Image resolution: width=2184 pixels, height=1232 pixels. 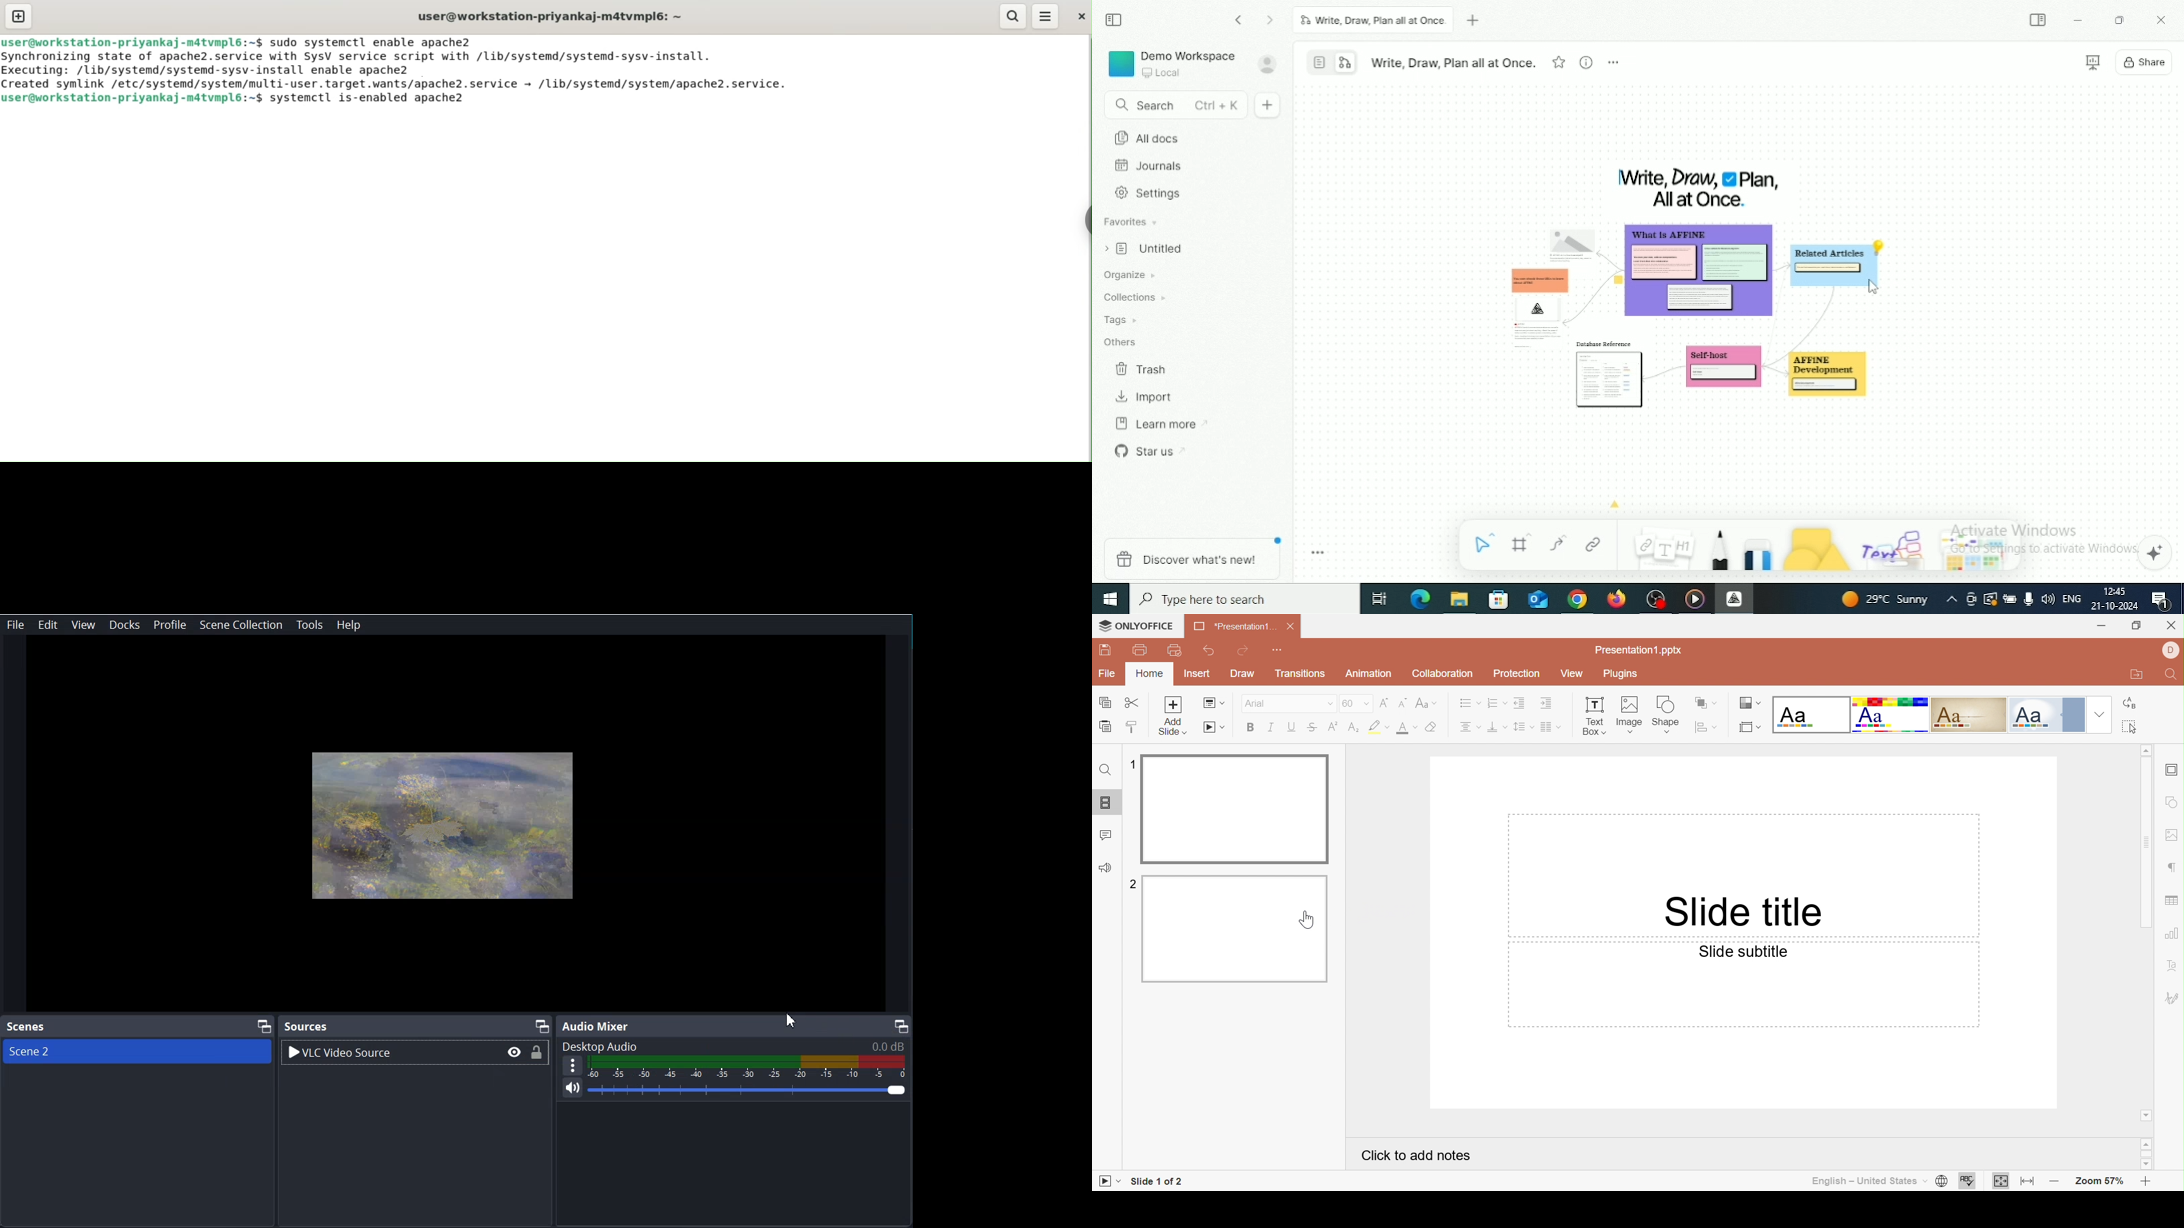 I want to click on Animation, so click(x=1369, y=675).